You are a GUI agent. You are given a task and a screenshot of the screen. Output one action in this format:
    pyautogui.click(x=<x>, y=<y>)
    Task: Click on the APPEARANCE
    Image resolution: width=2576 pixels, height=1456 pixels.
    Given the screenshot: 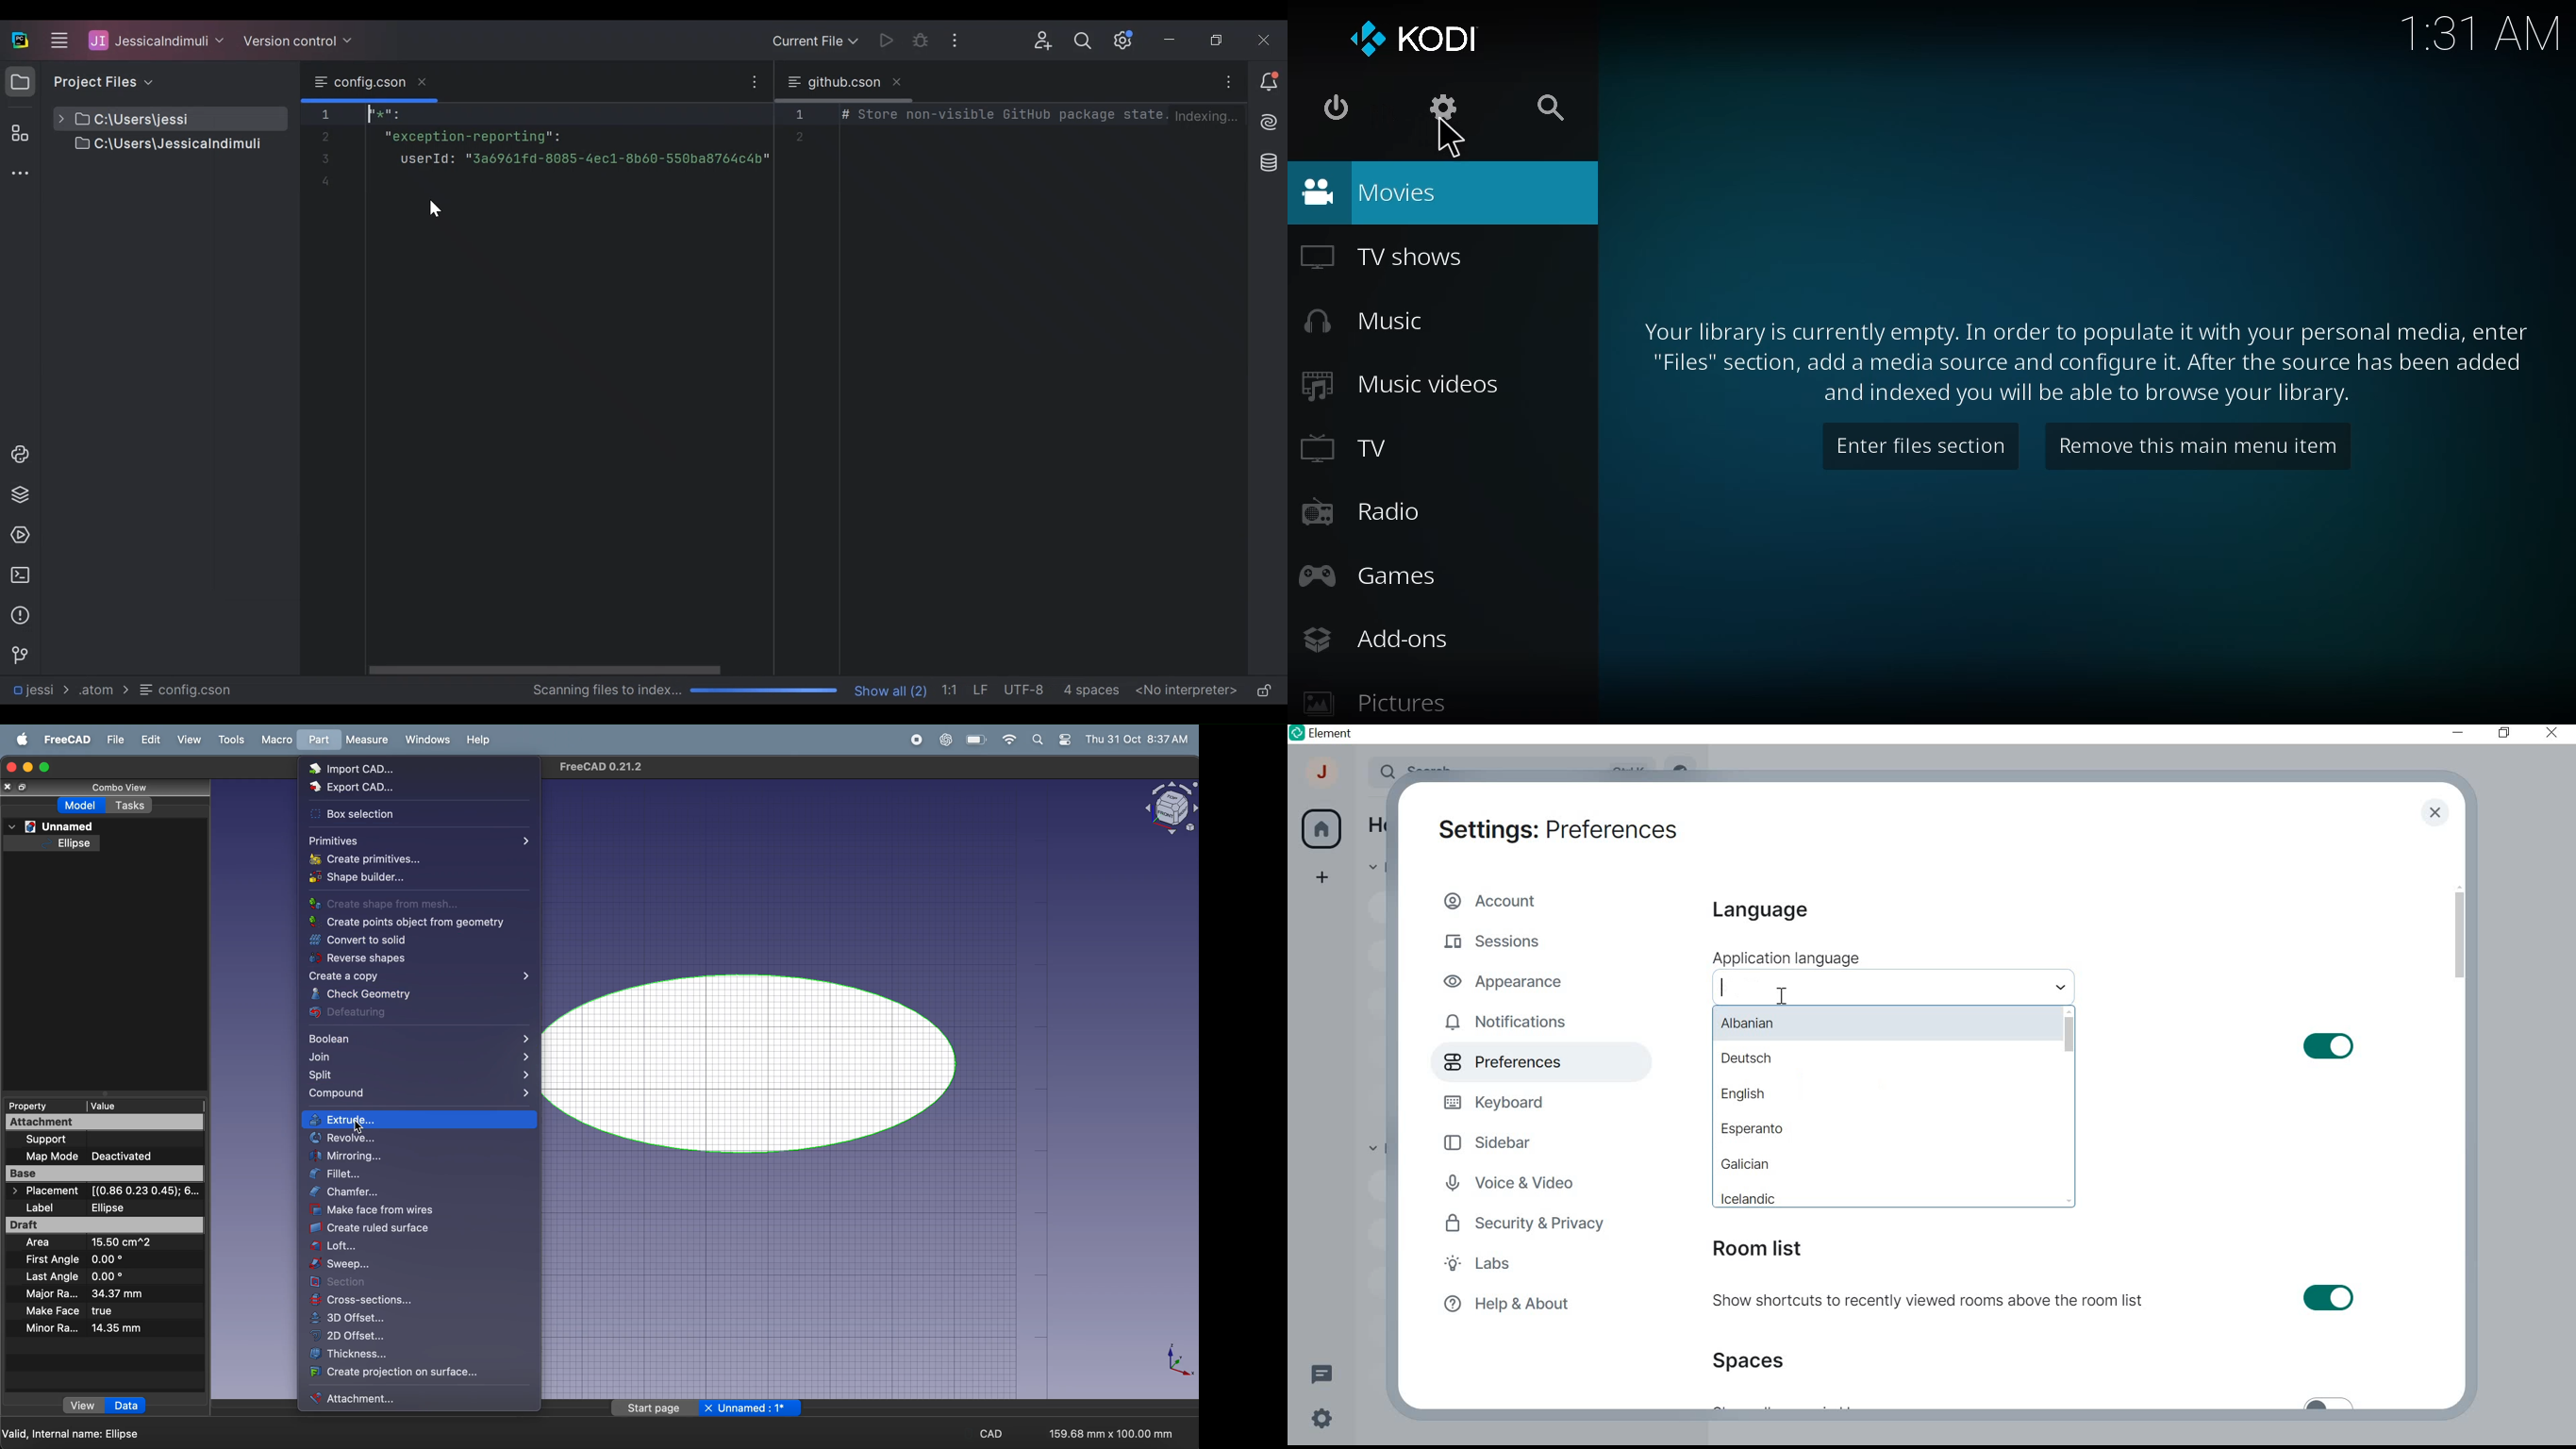 What is the action you would take?
    pyautogui.click(x=1510, y=980)
    